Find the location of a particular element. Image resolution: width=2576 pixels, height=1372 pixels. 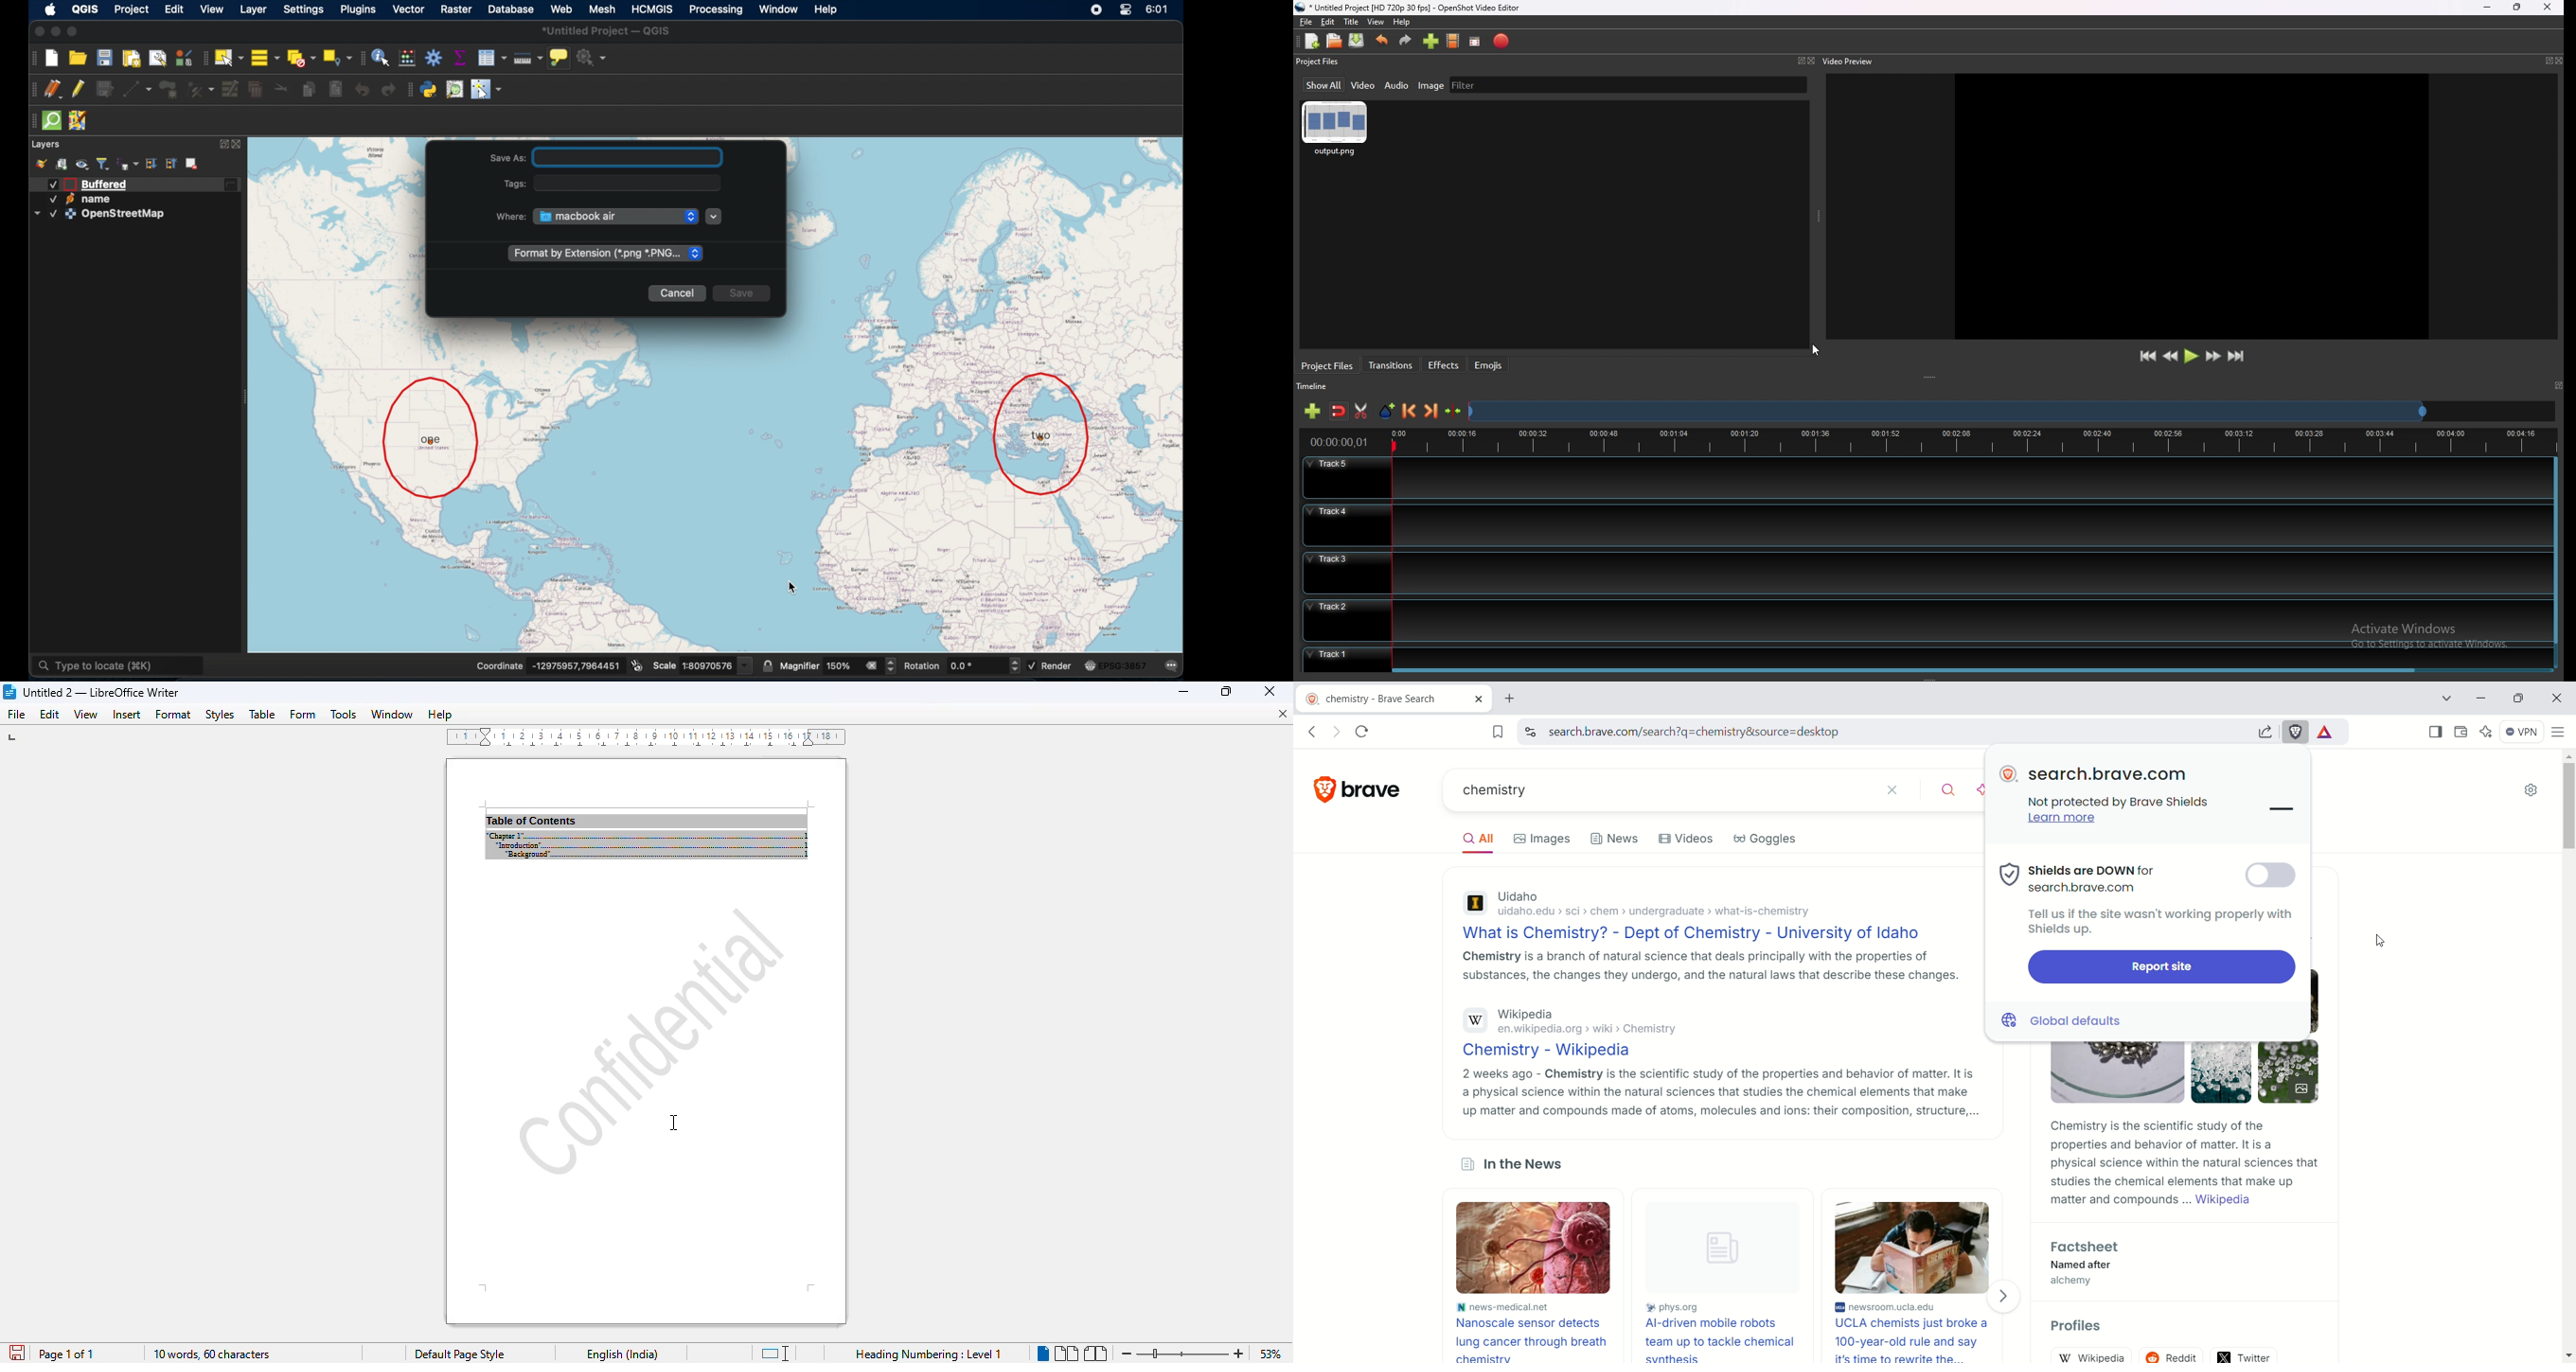

edit is located at coordinates (1327, 22).